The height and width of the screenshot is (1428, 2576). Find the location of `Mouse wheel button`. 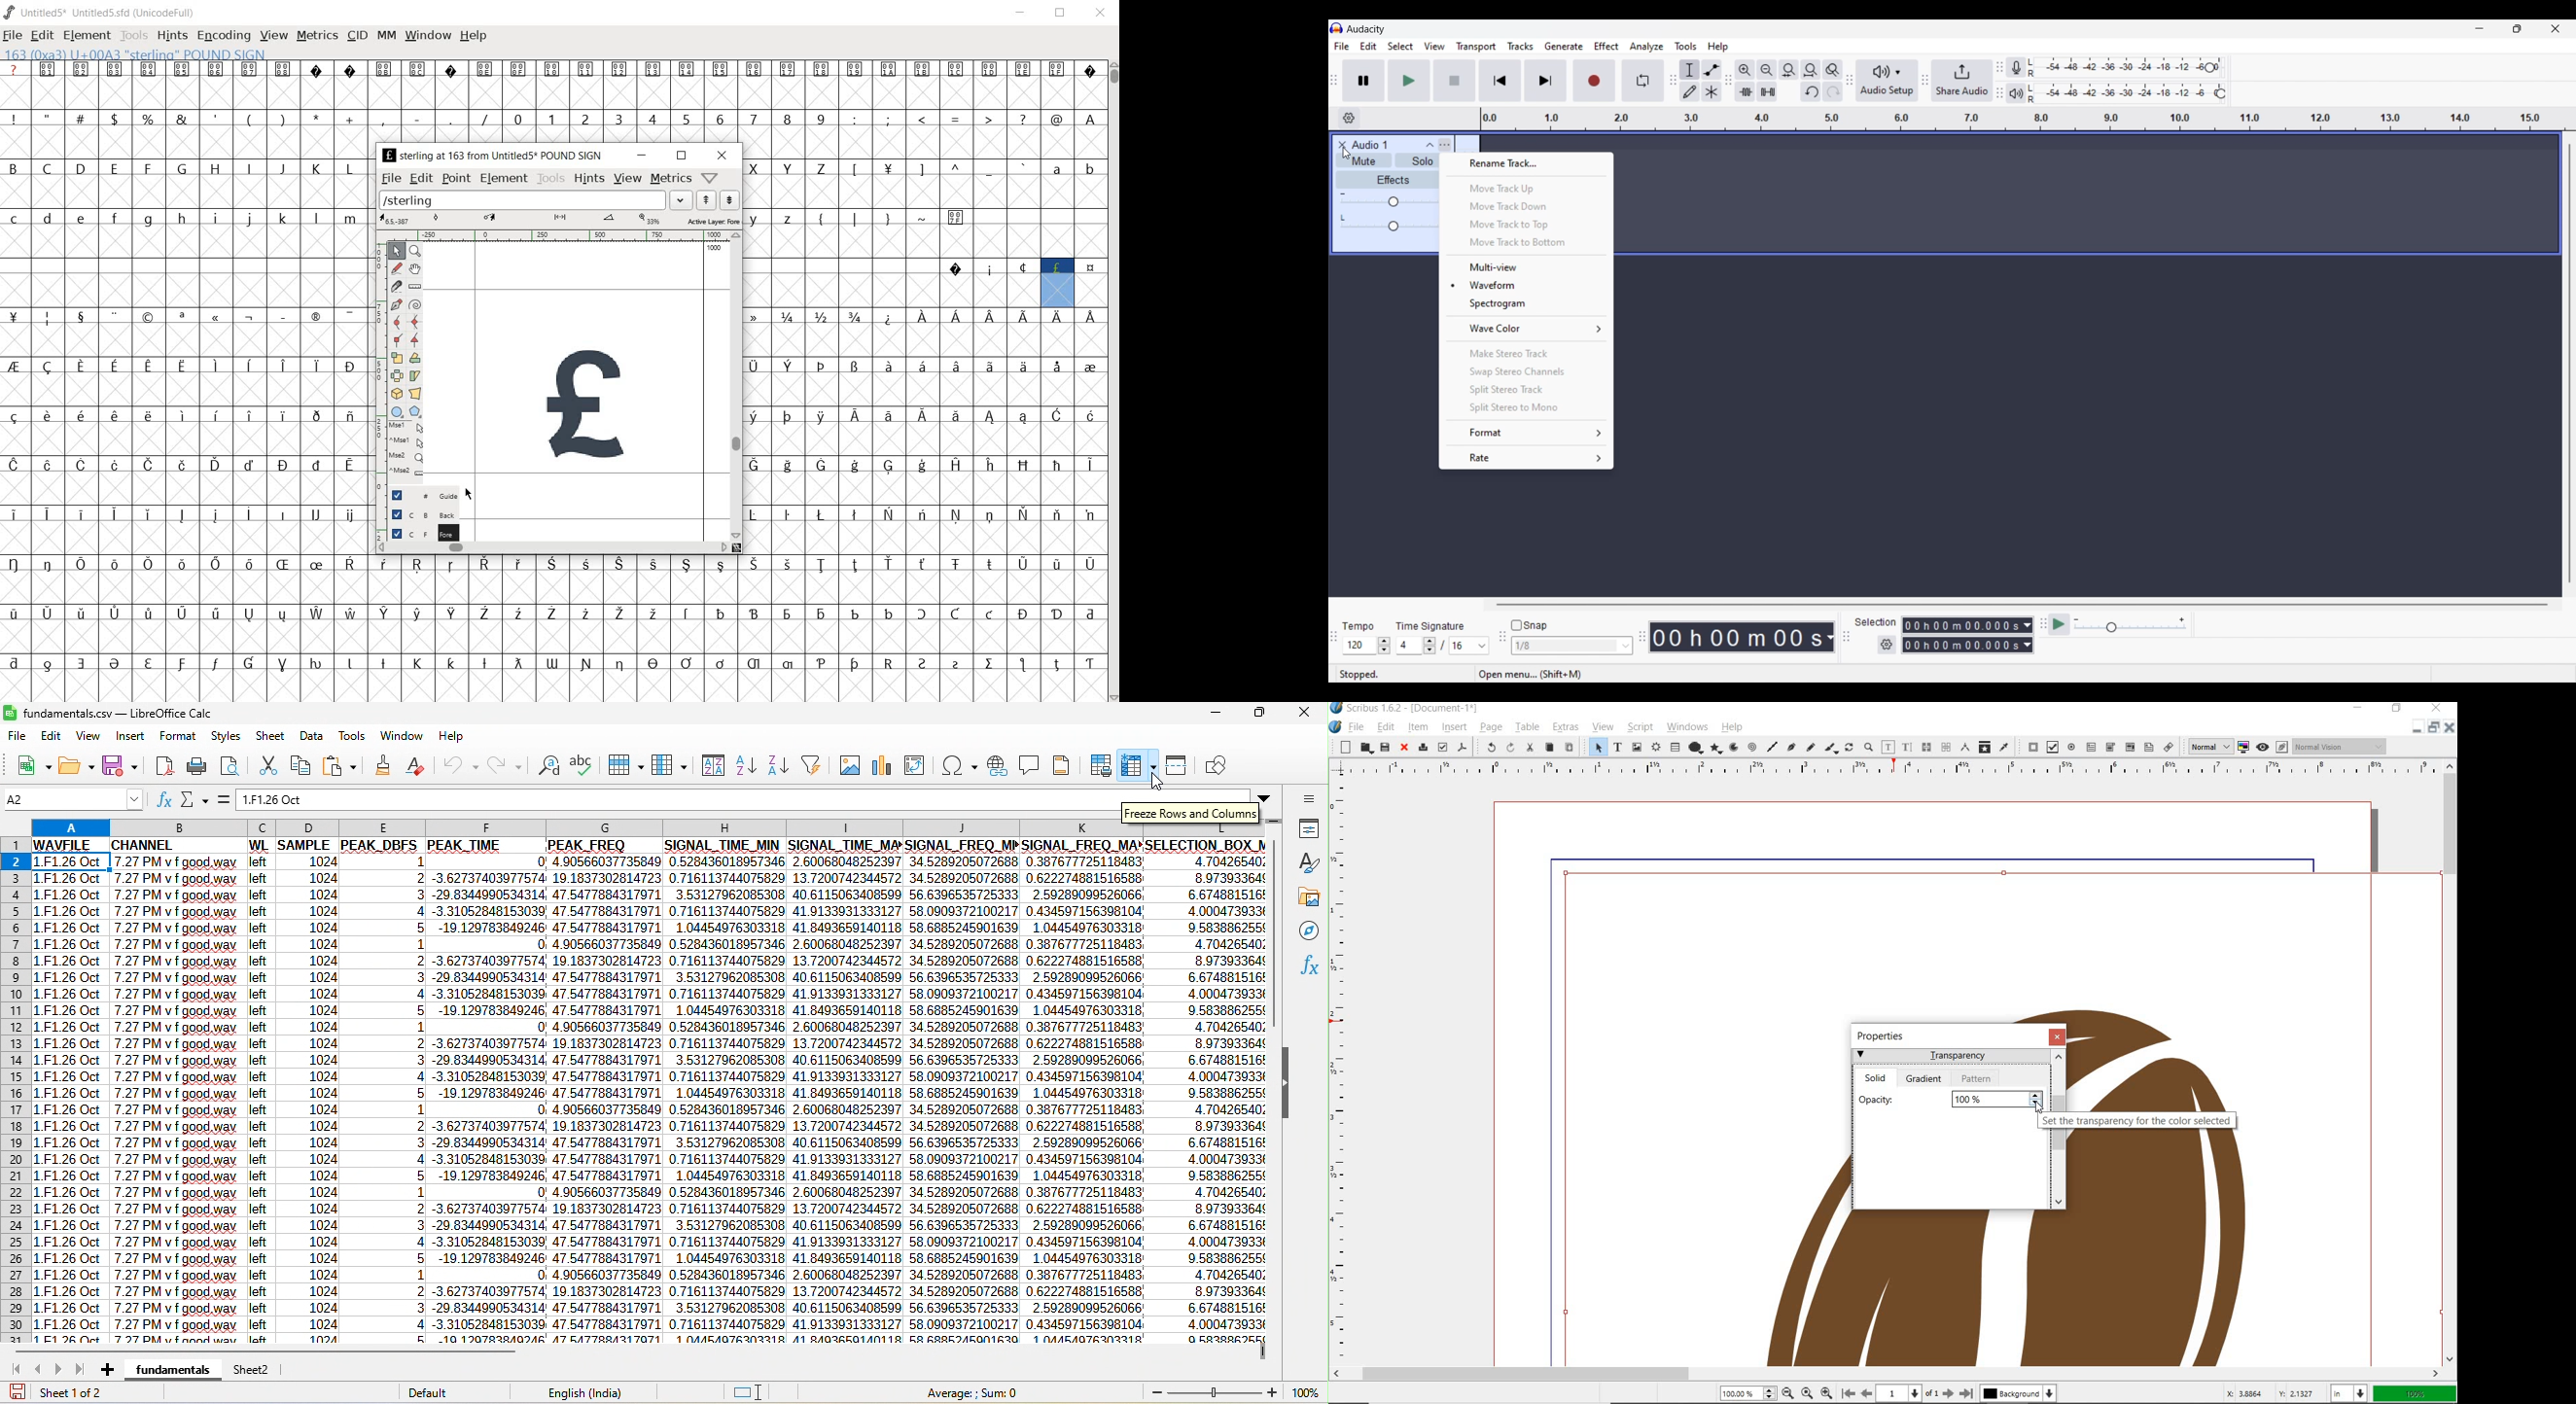

Mouse wheel button is located at coordinates (409, 457).